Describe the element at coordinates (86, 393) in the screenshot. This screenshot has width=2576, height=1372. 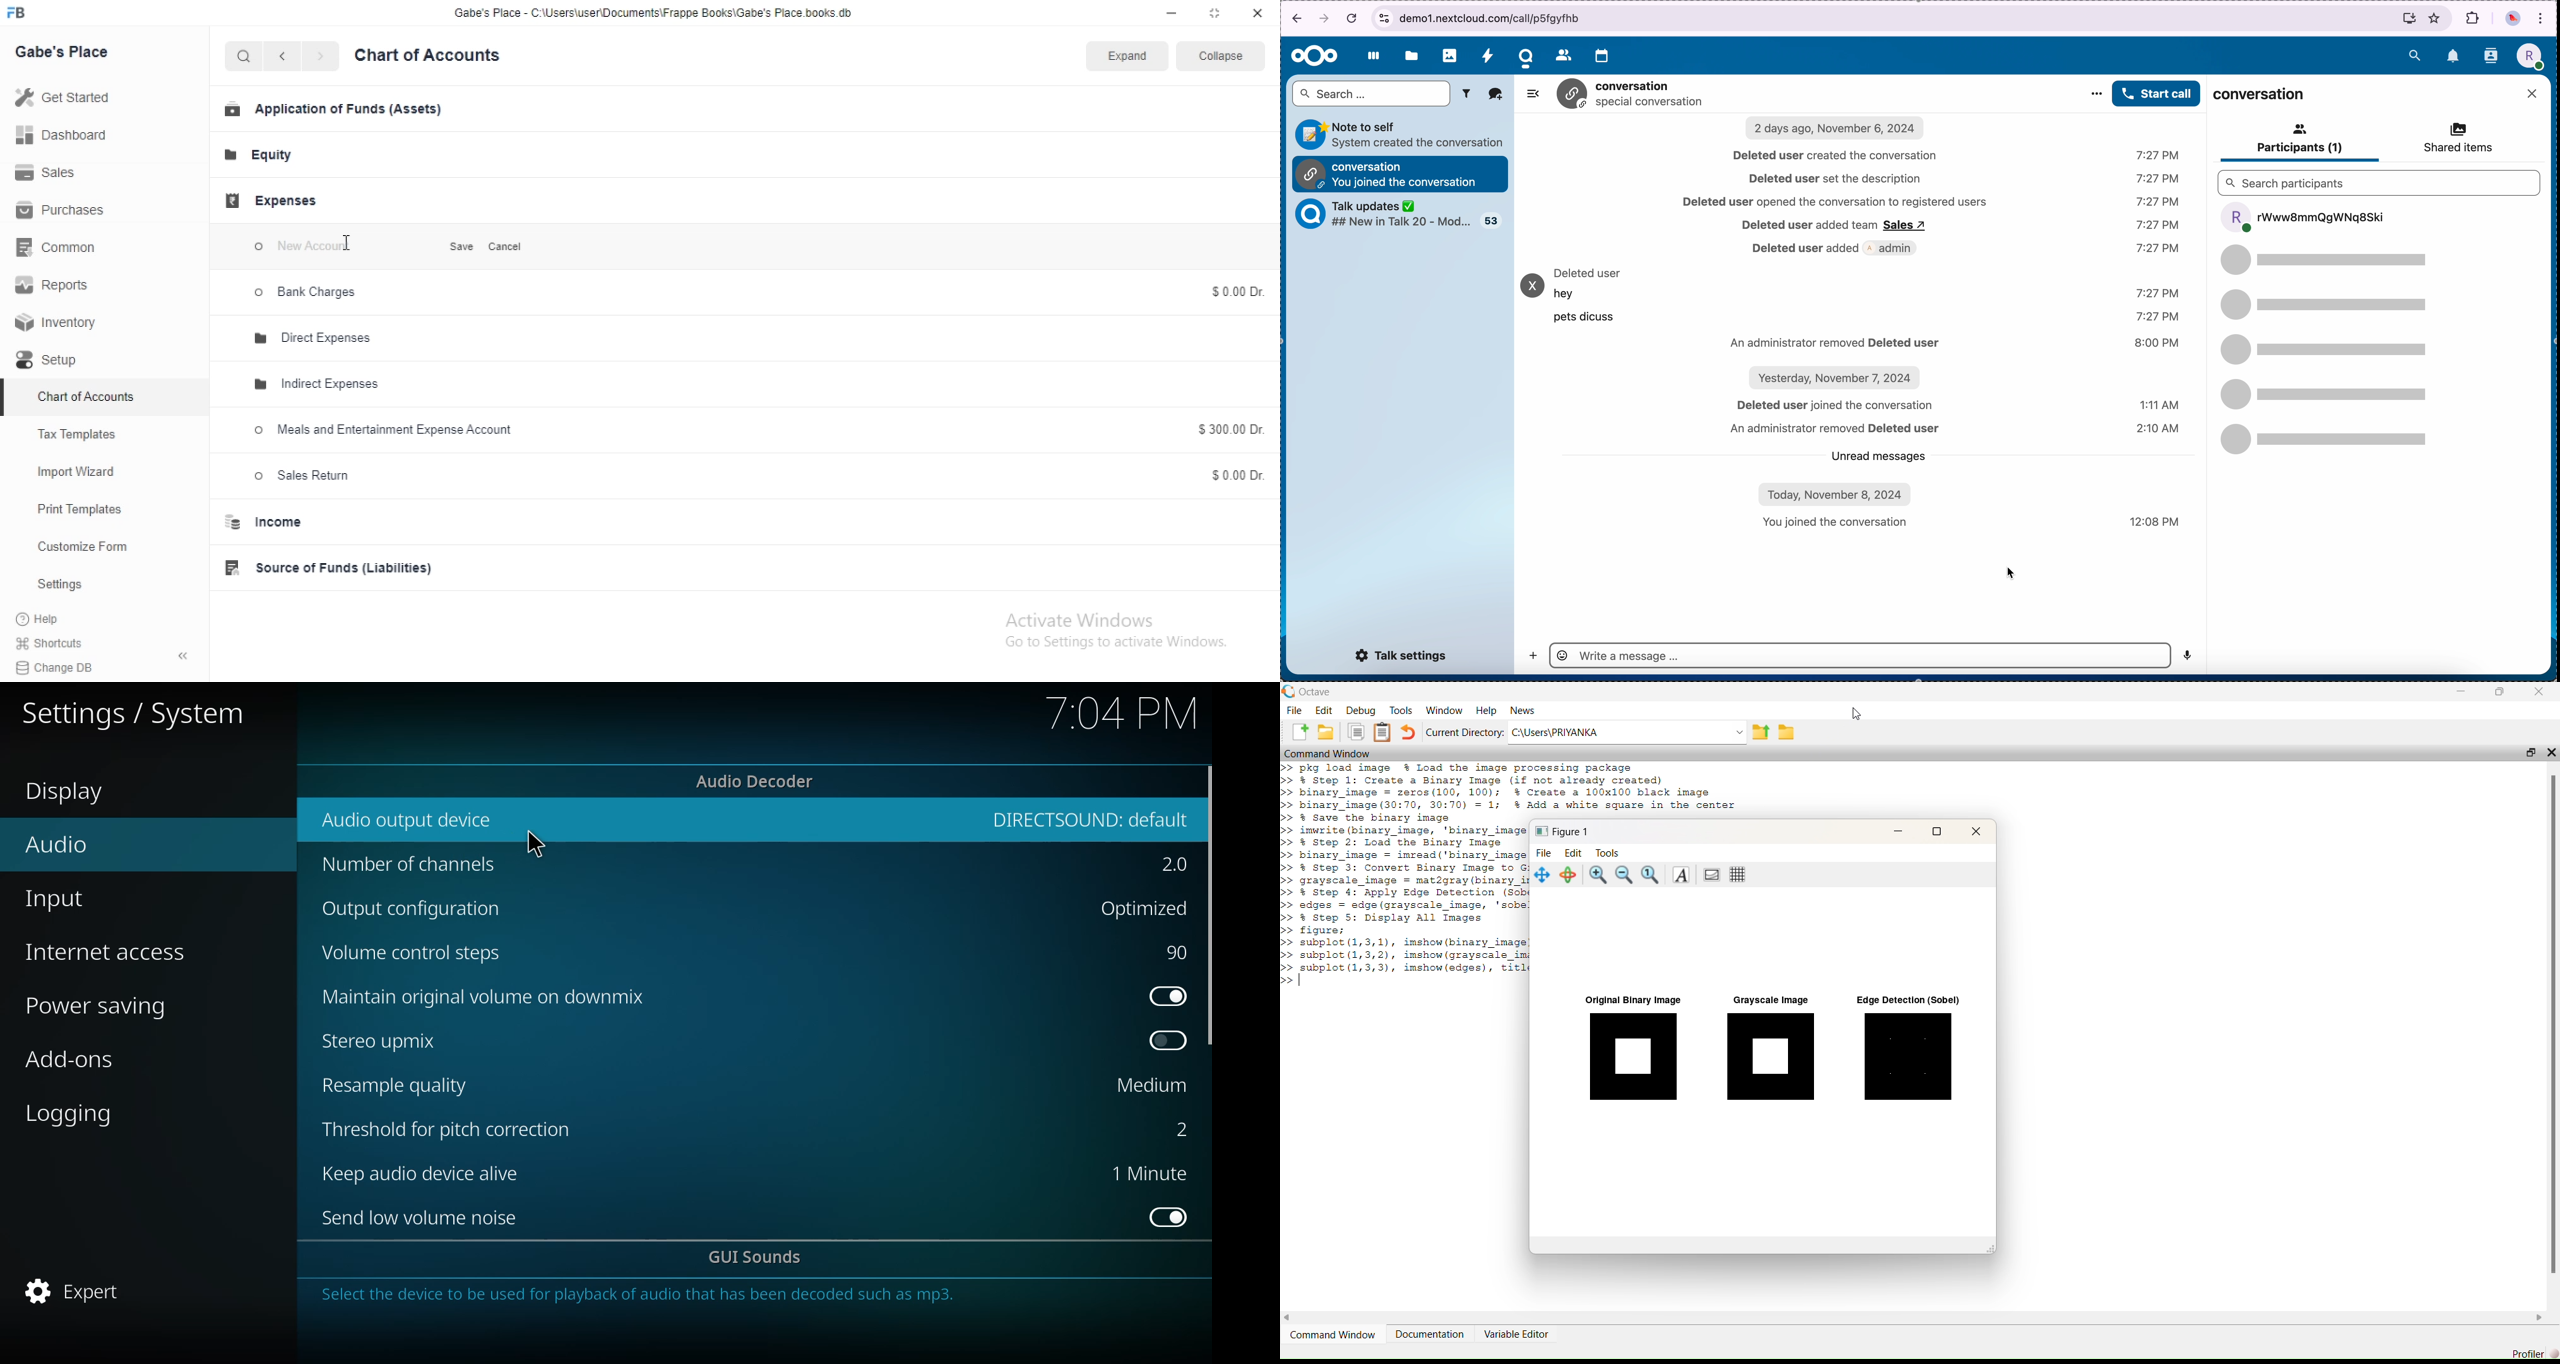
I see `Chart of Accounts.` at that location.